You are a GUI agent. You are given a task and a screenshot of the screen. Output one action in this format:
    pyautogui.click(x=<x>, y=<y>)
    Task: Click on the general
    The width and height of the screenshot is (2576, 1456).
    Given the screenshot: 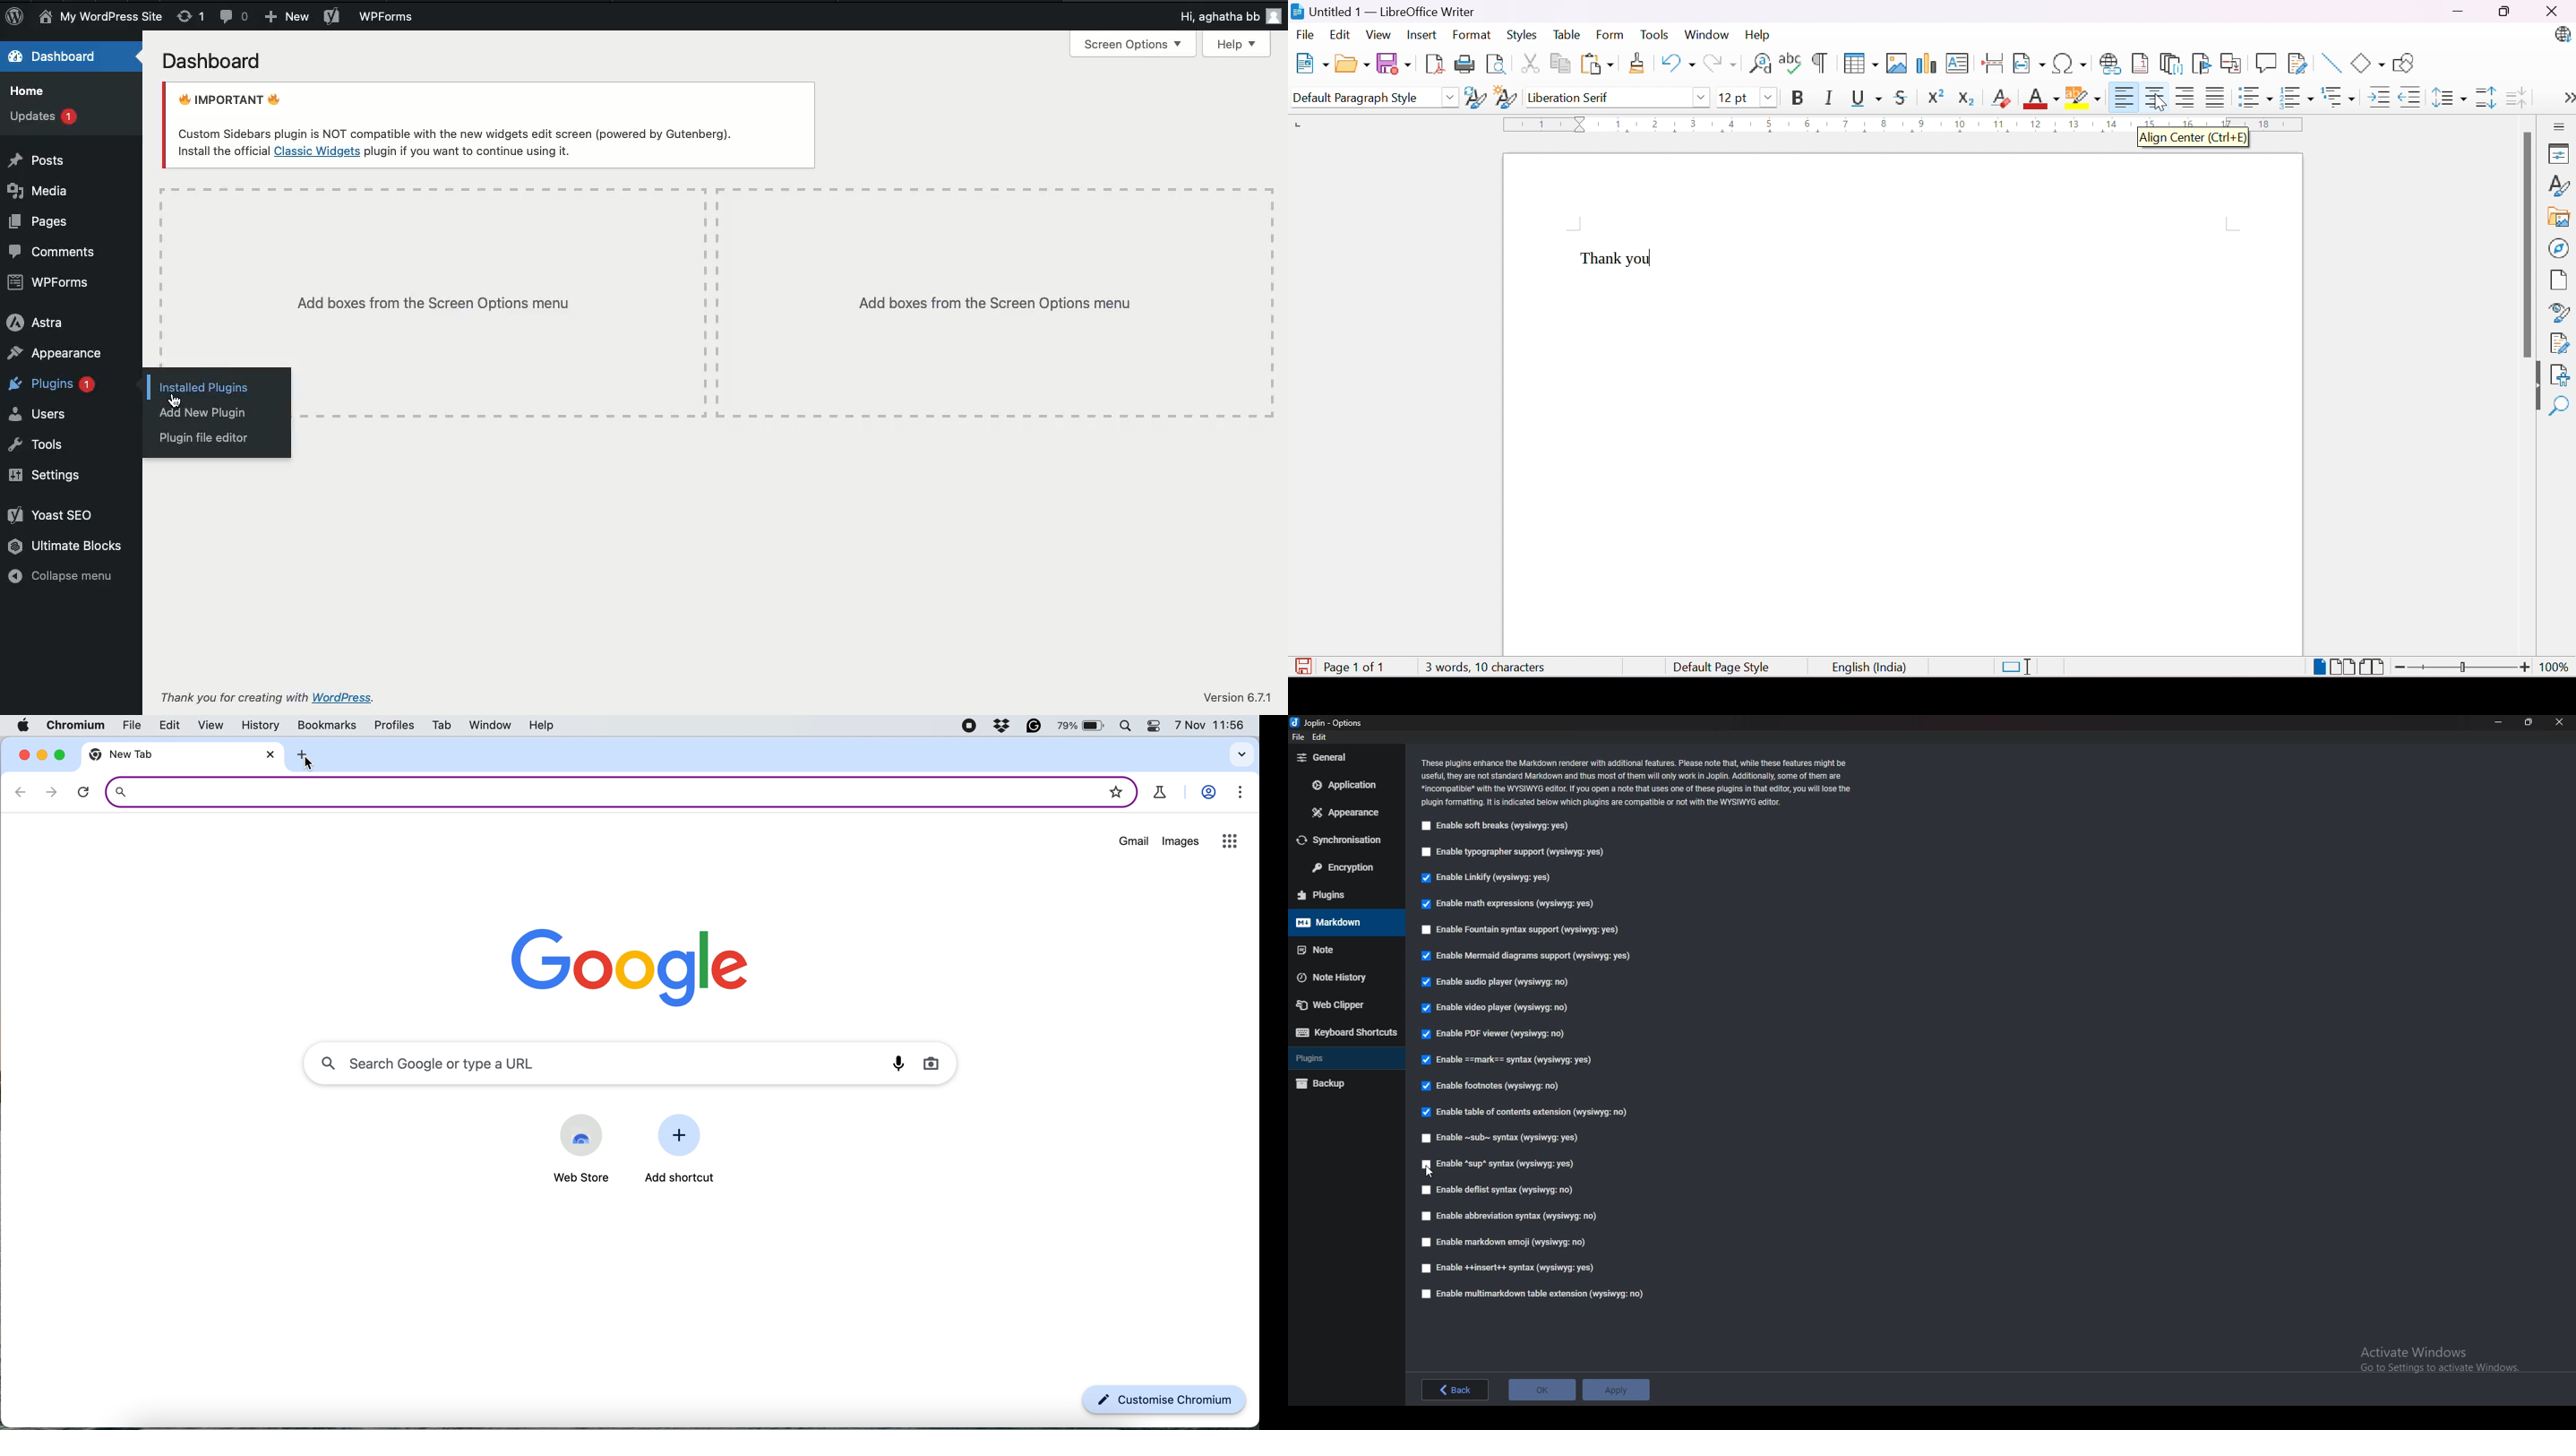 What is the action you would take?
    pyautogui.click(x=1344, y=760)
    